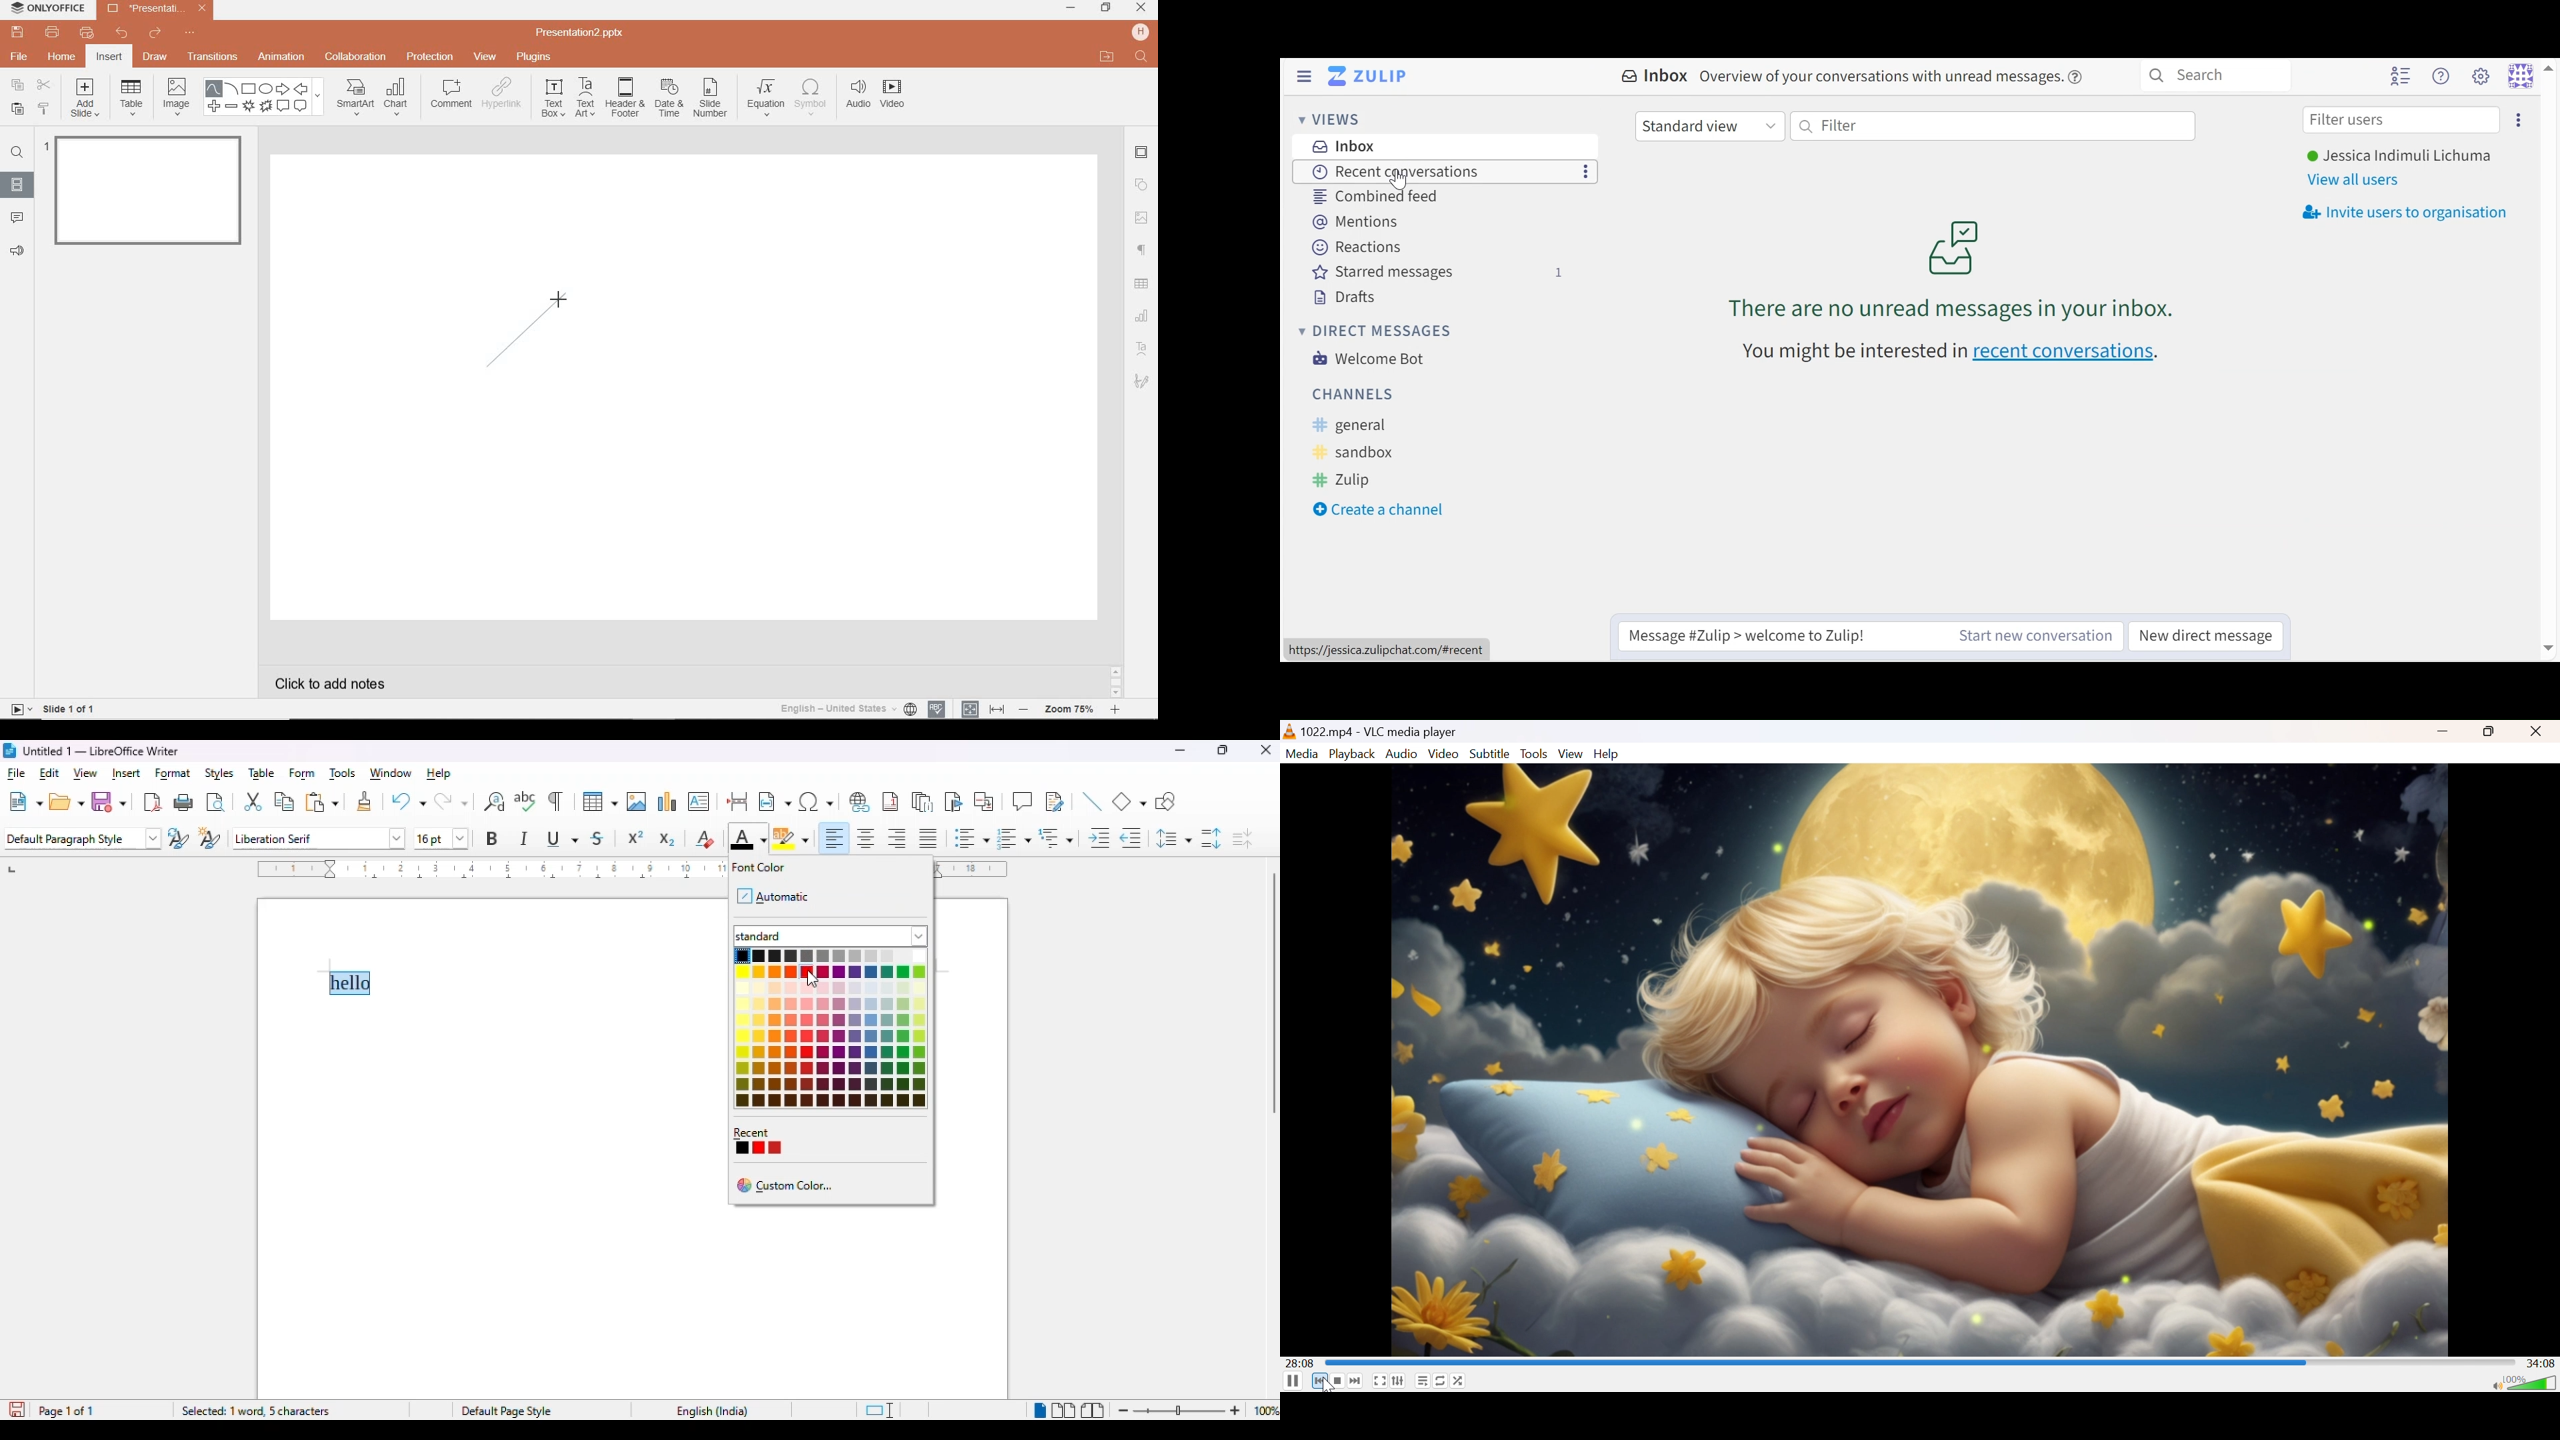 The width and height of the screenshot is (2576, 1456). Describe the element at coordinates (1443, 754) in the screenshot. I see `Video` at that location.